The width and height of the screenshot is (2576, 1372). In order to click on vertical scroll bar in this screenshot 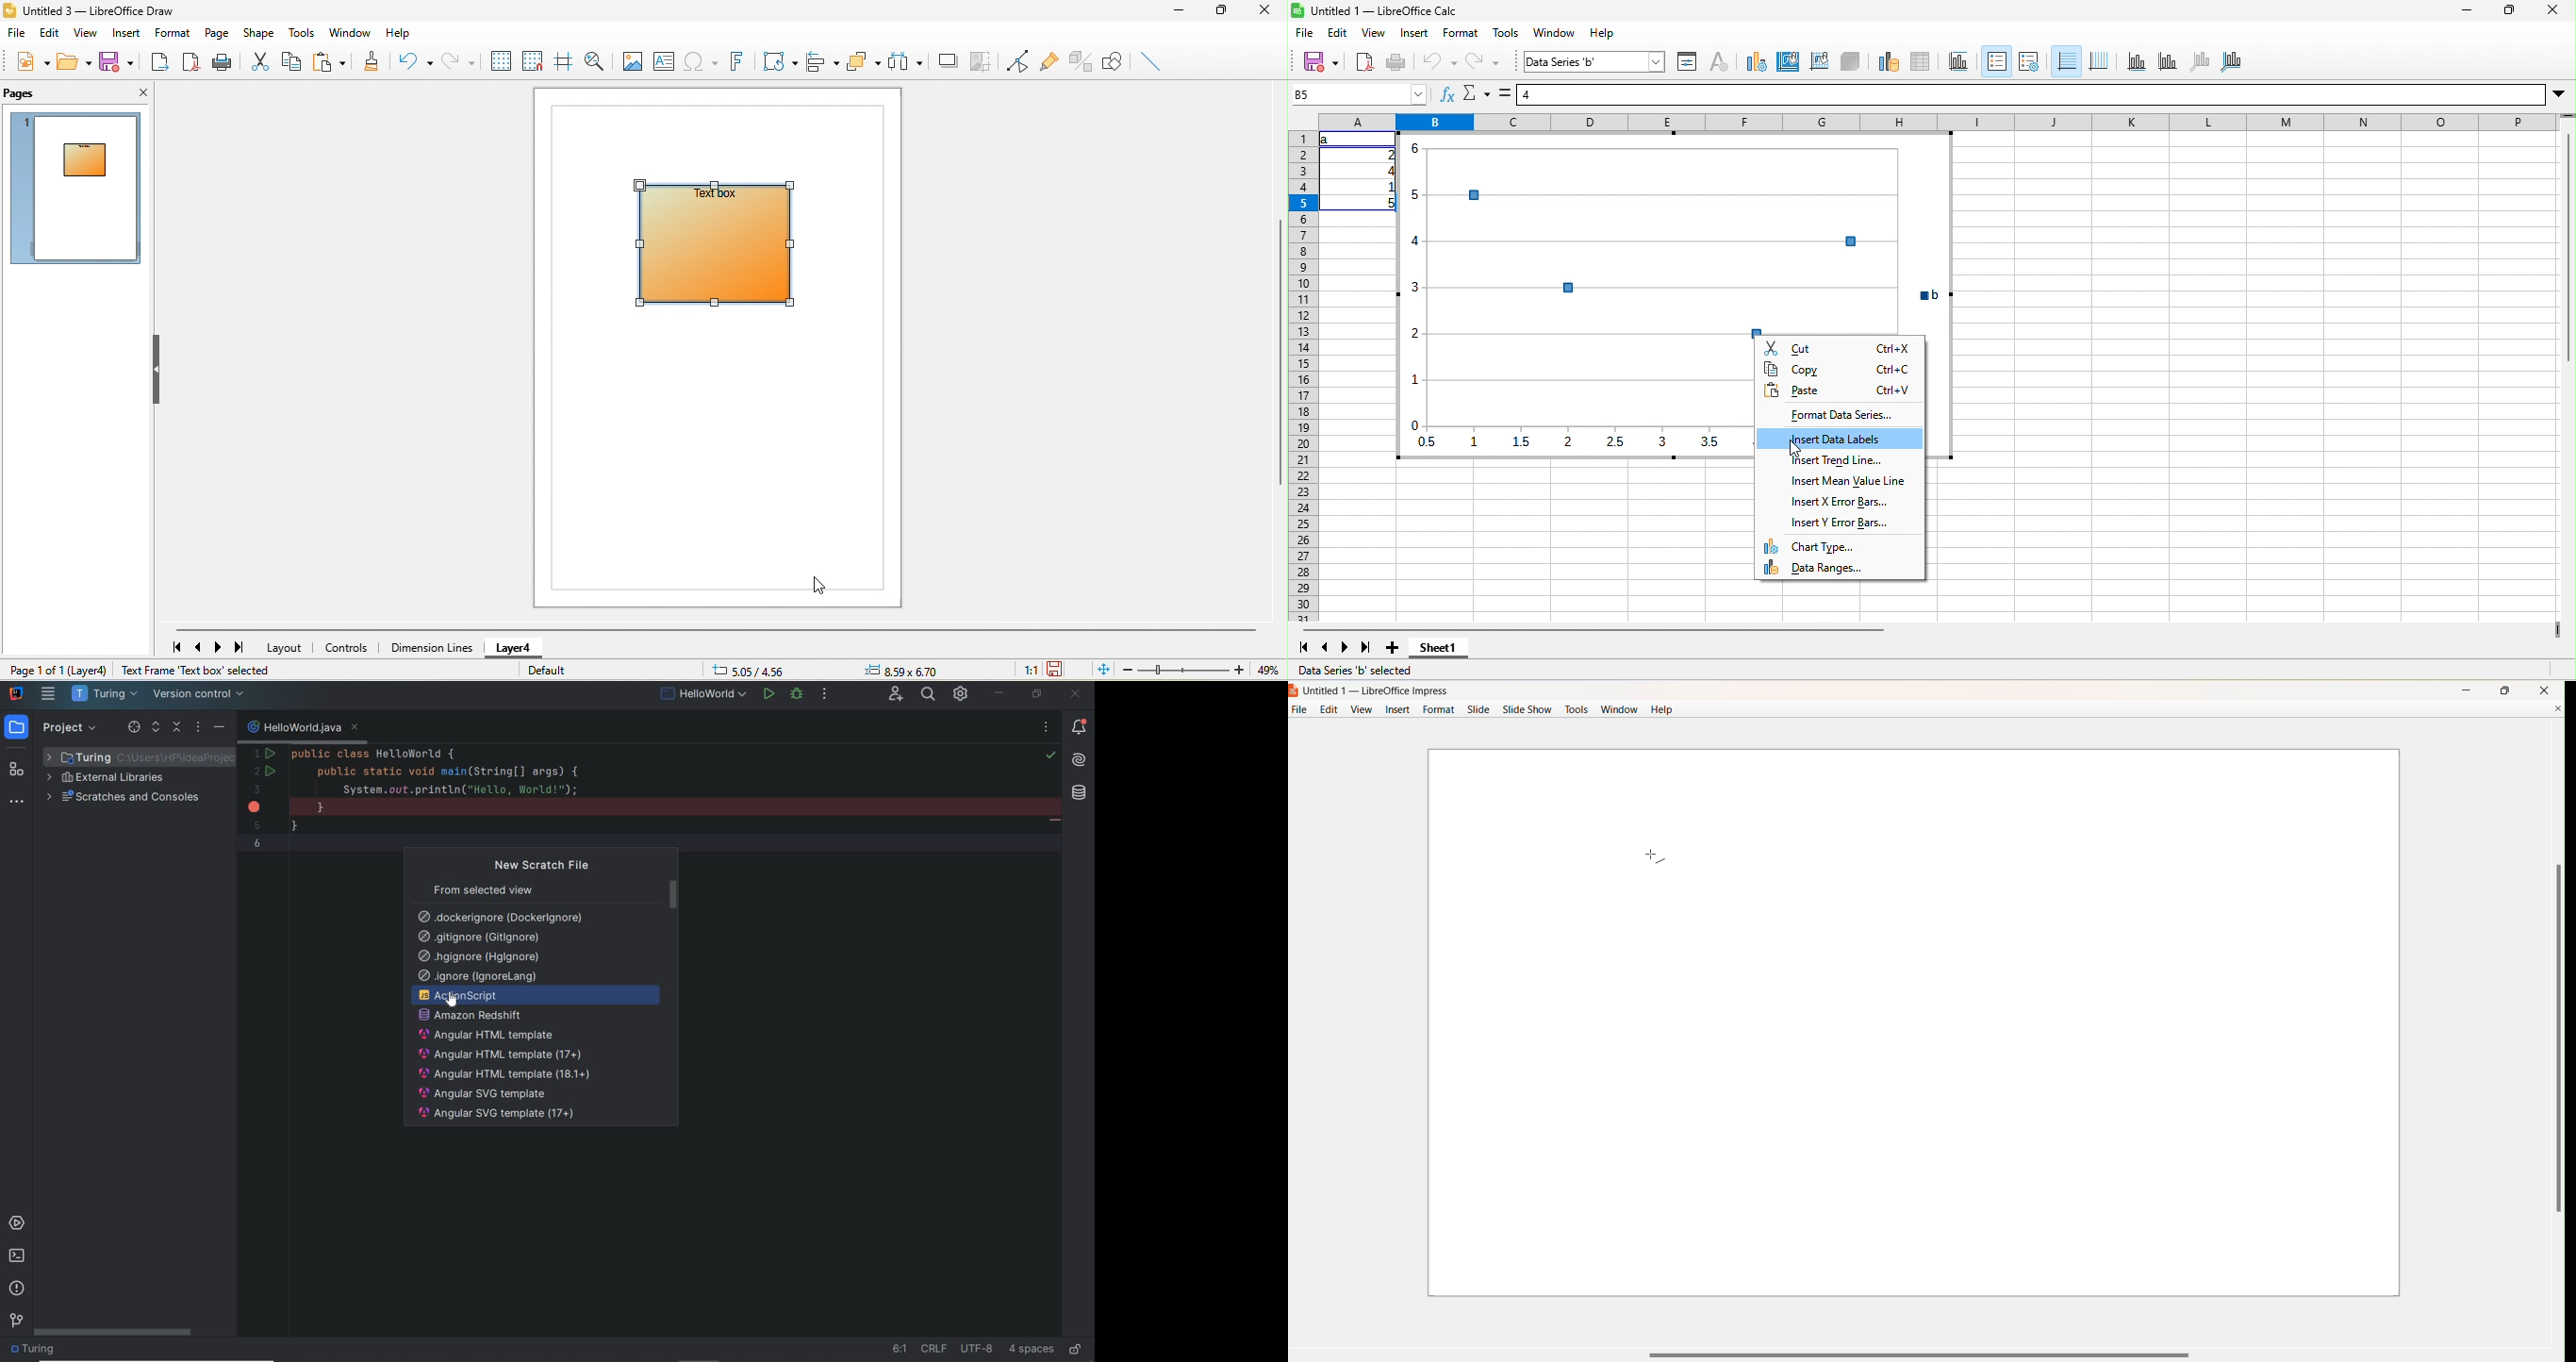, I will do `click(1280, 351)`.